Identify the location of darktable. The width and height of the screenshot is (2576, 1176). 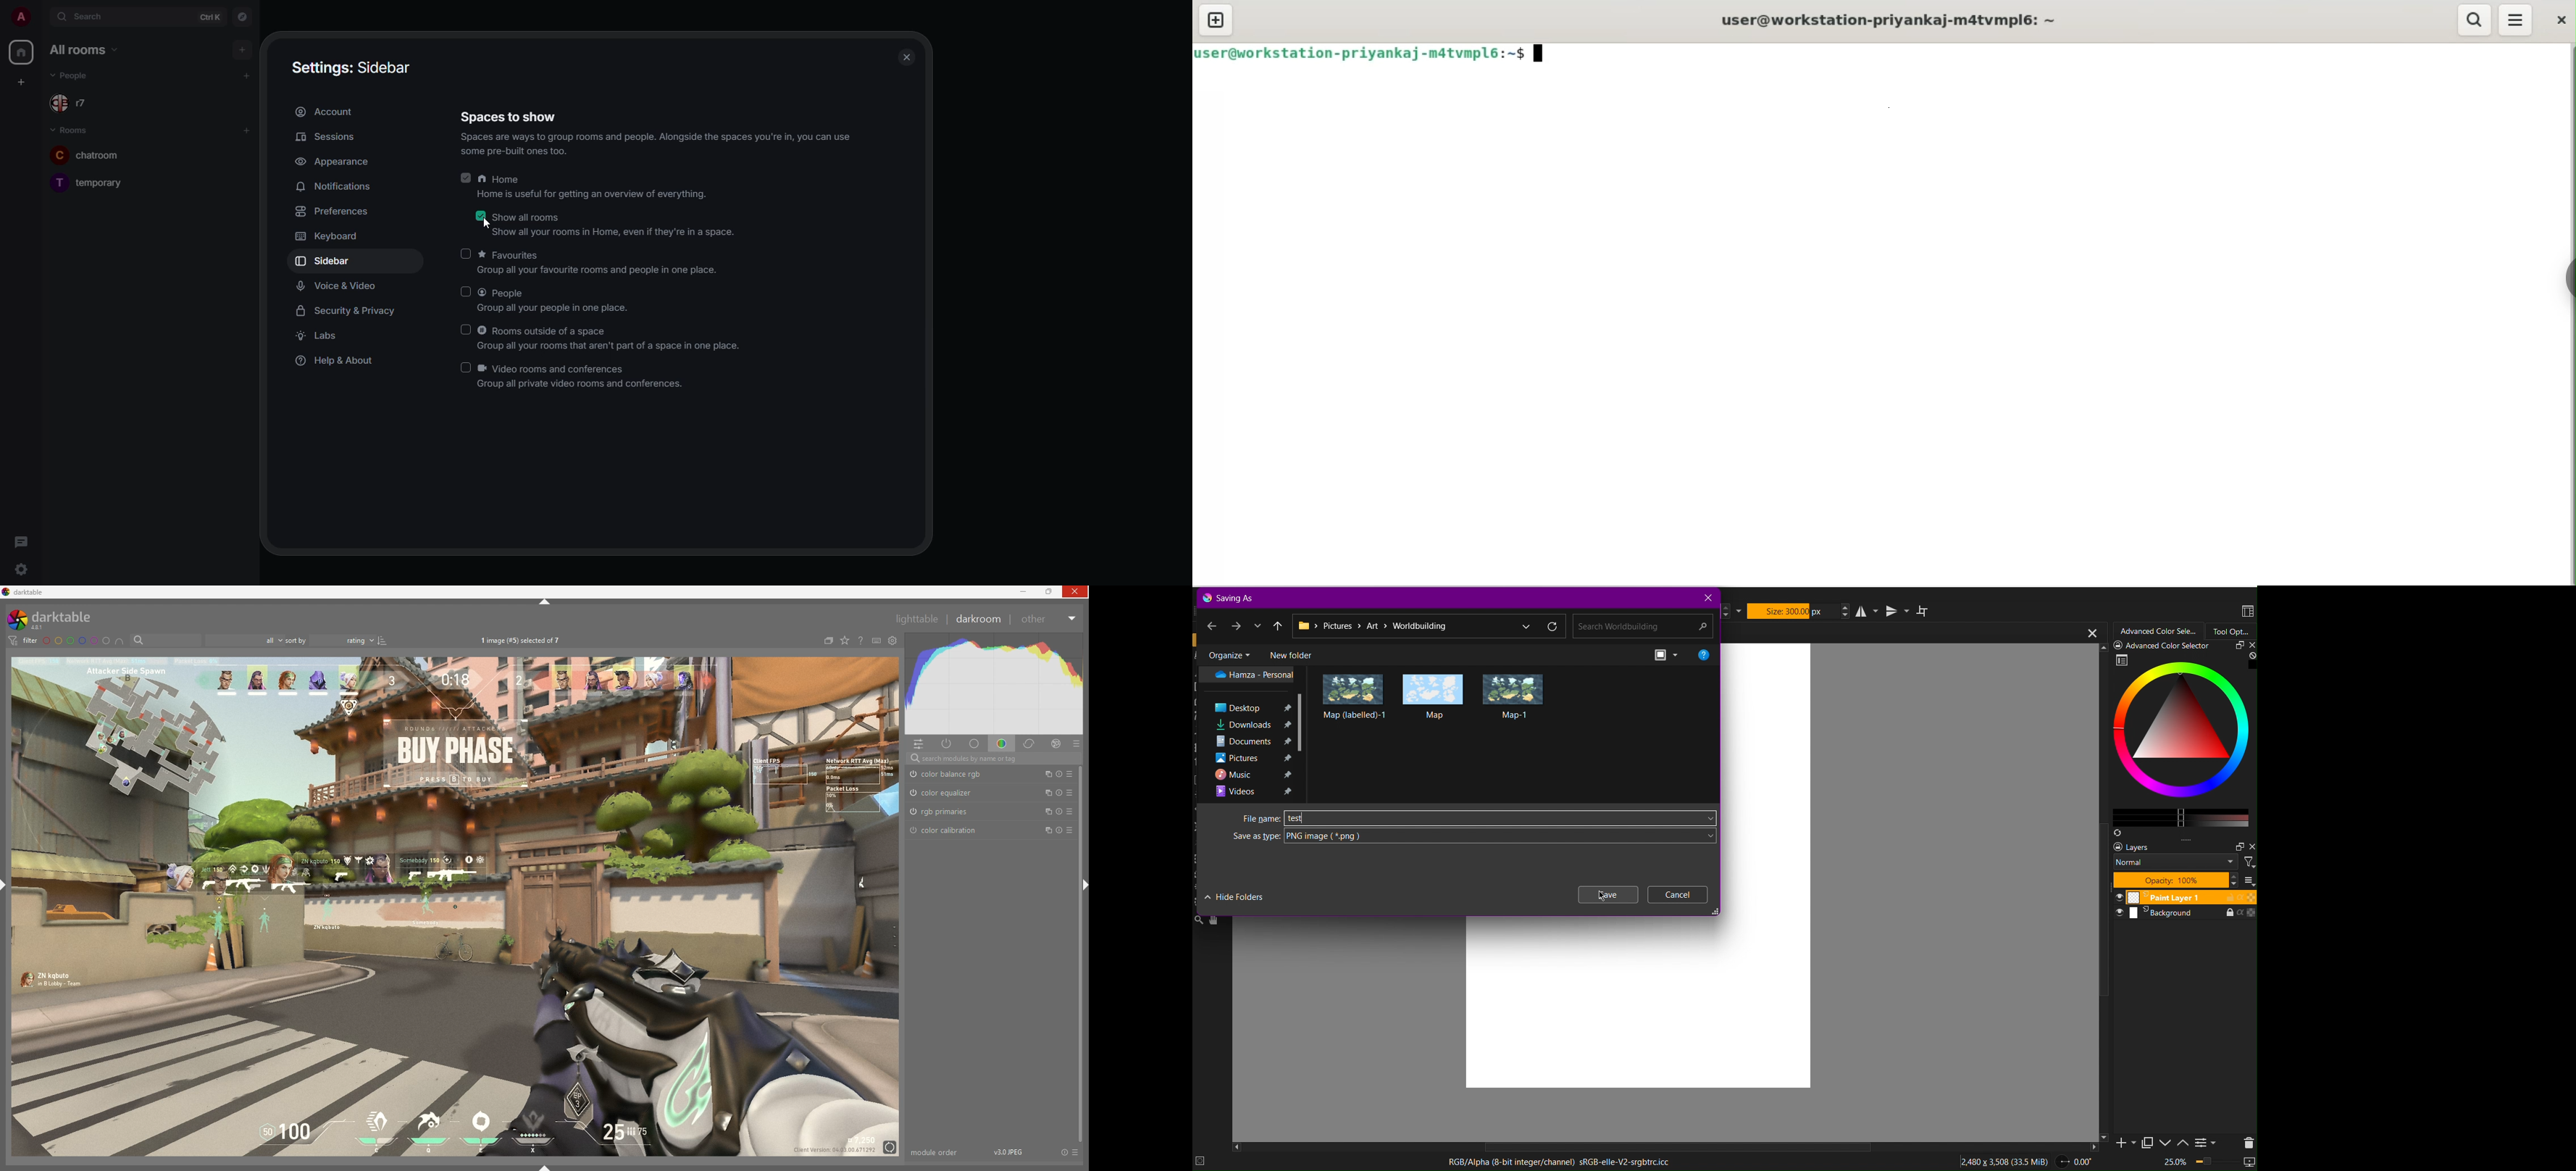
(57, 620).